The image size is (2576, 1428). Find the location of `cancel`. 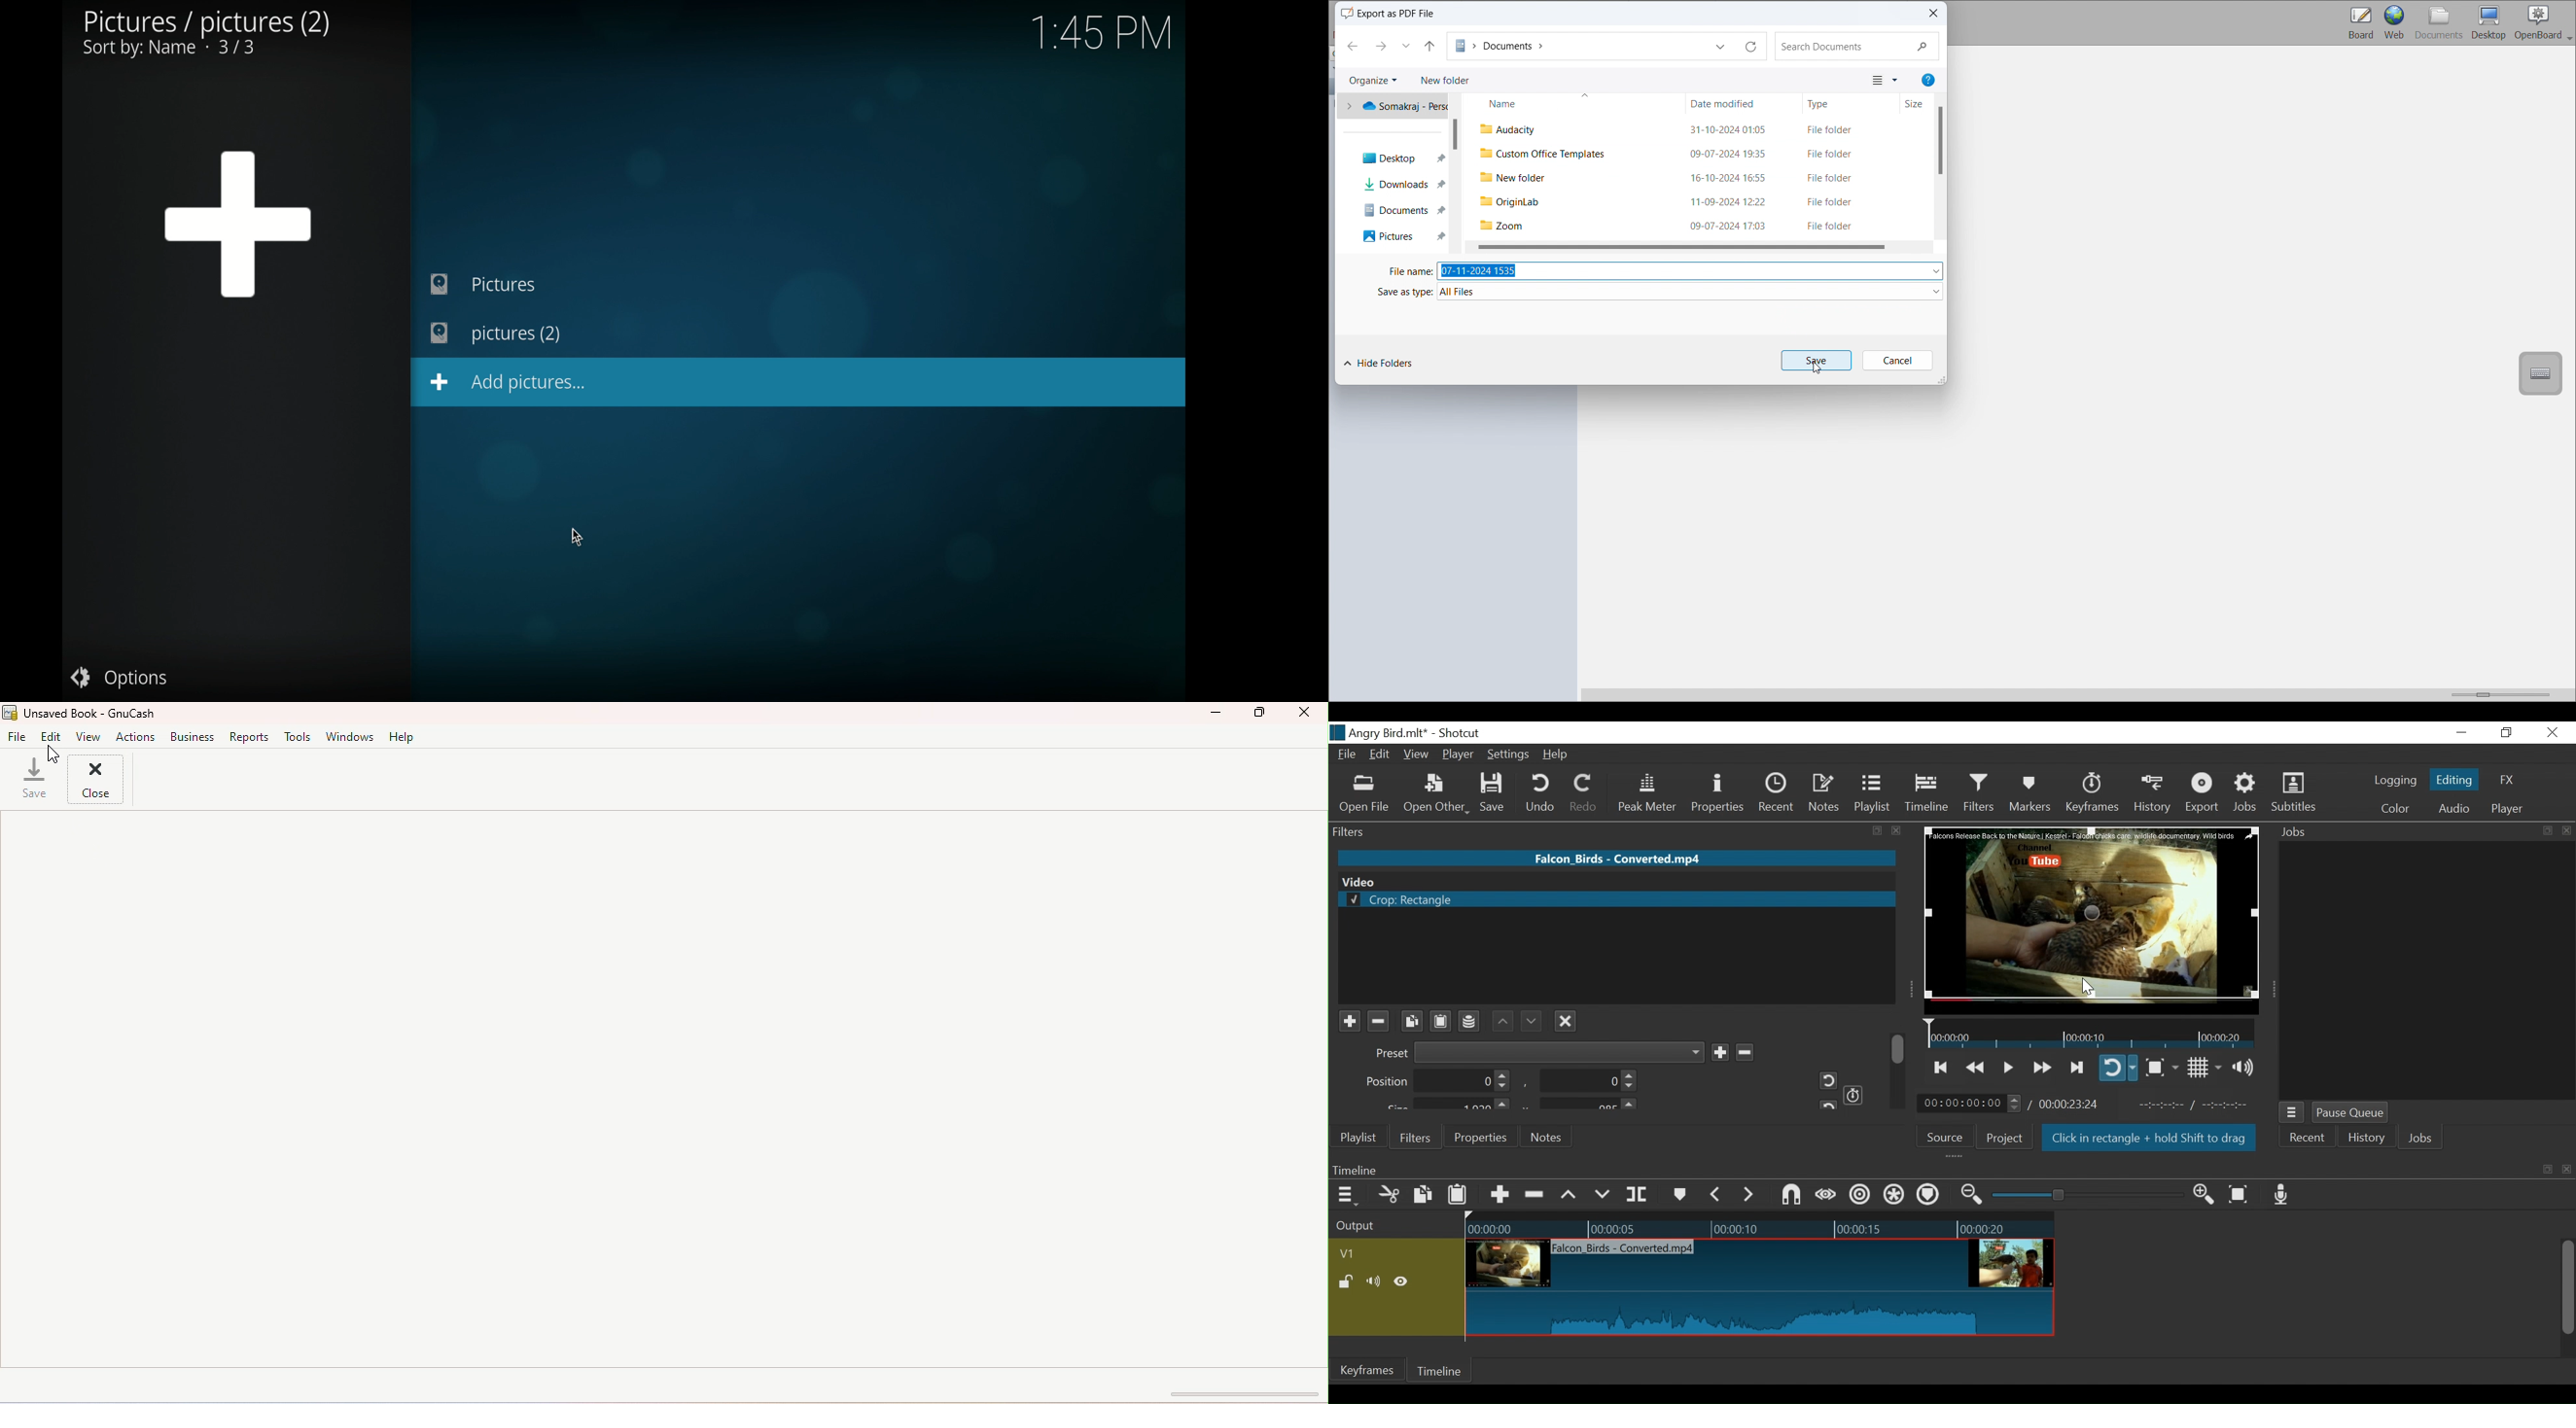

cancel is located at coordinates (1897, 360).